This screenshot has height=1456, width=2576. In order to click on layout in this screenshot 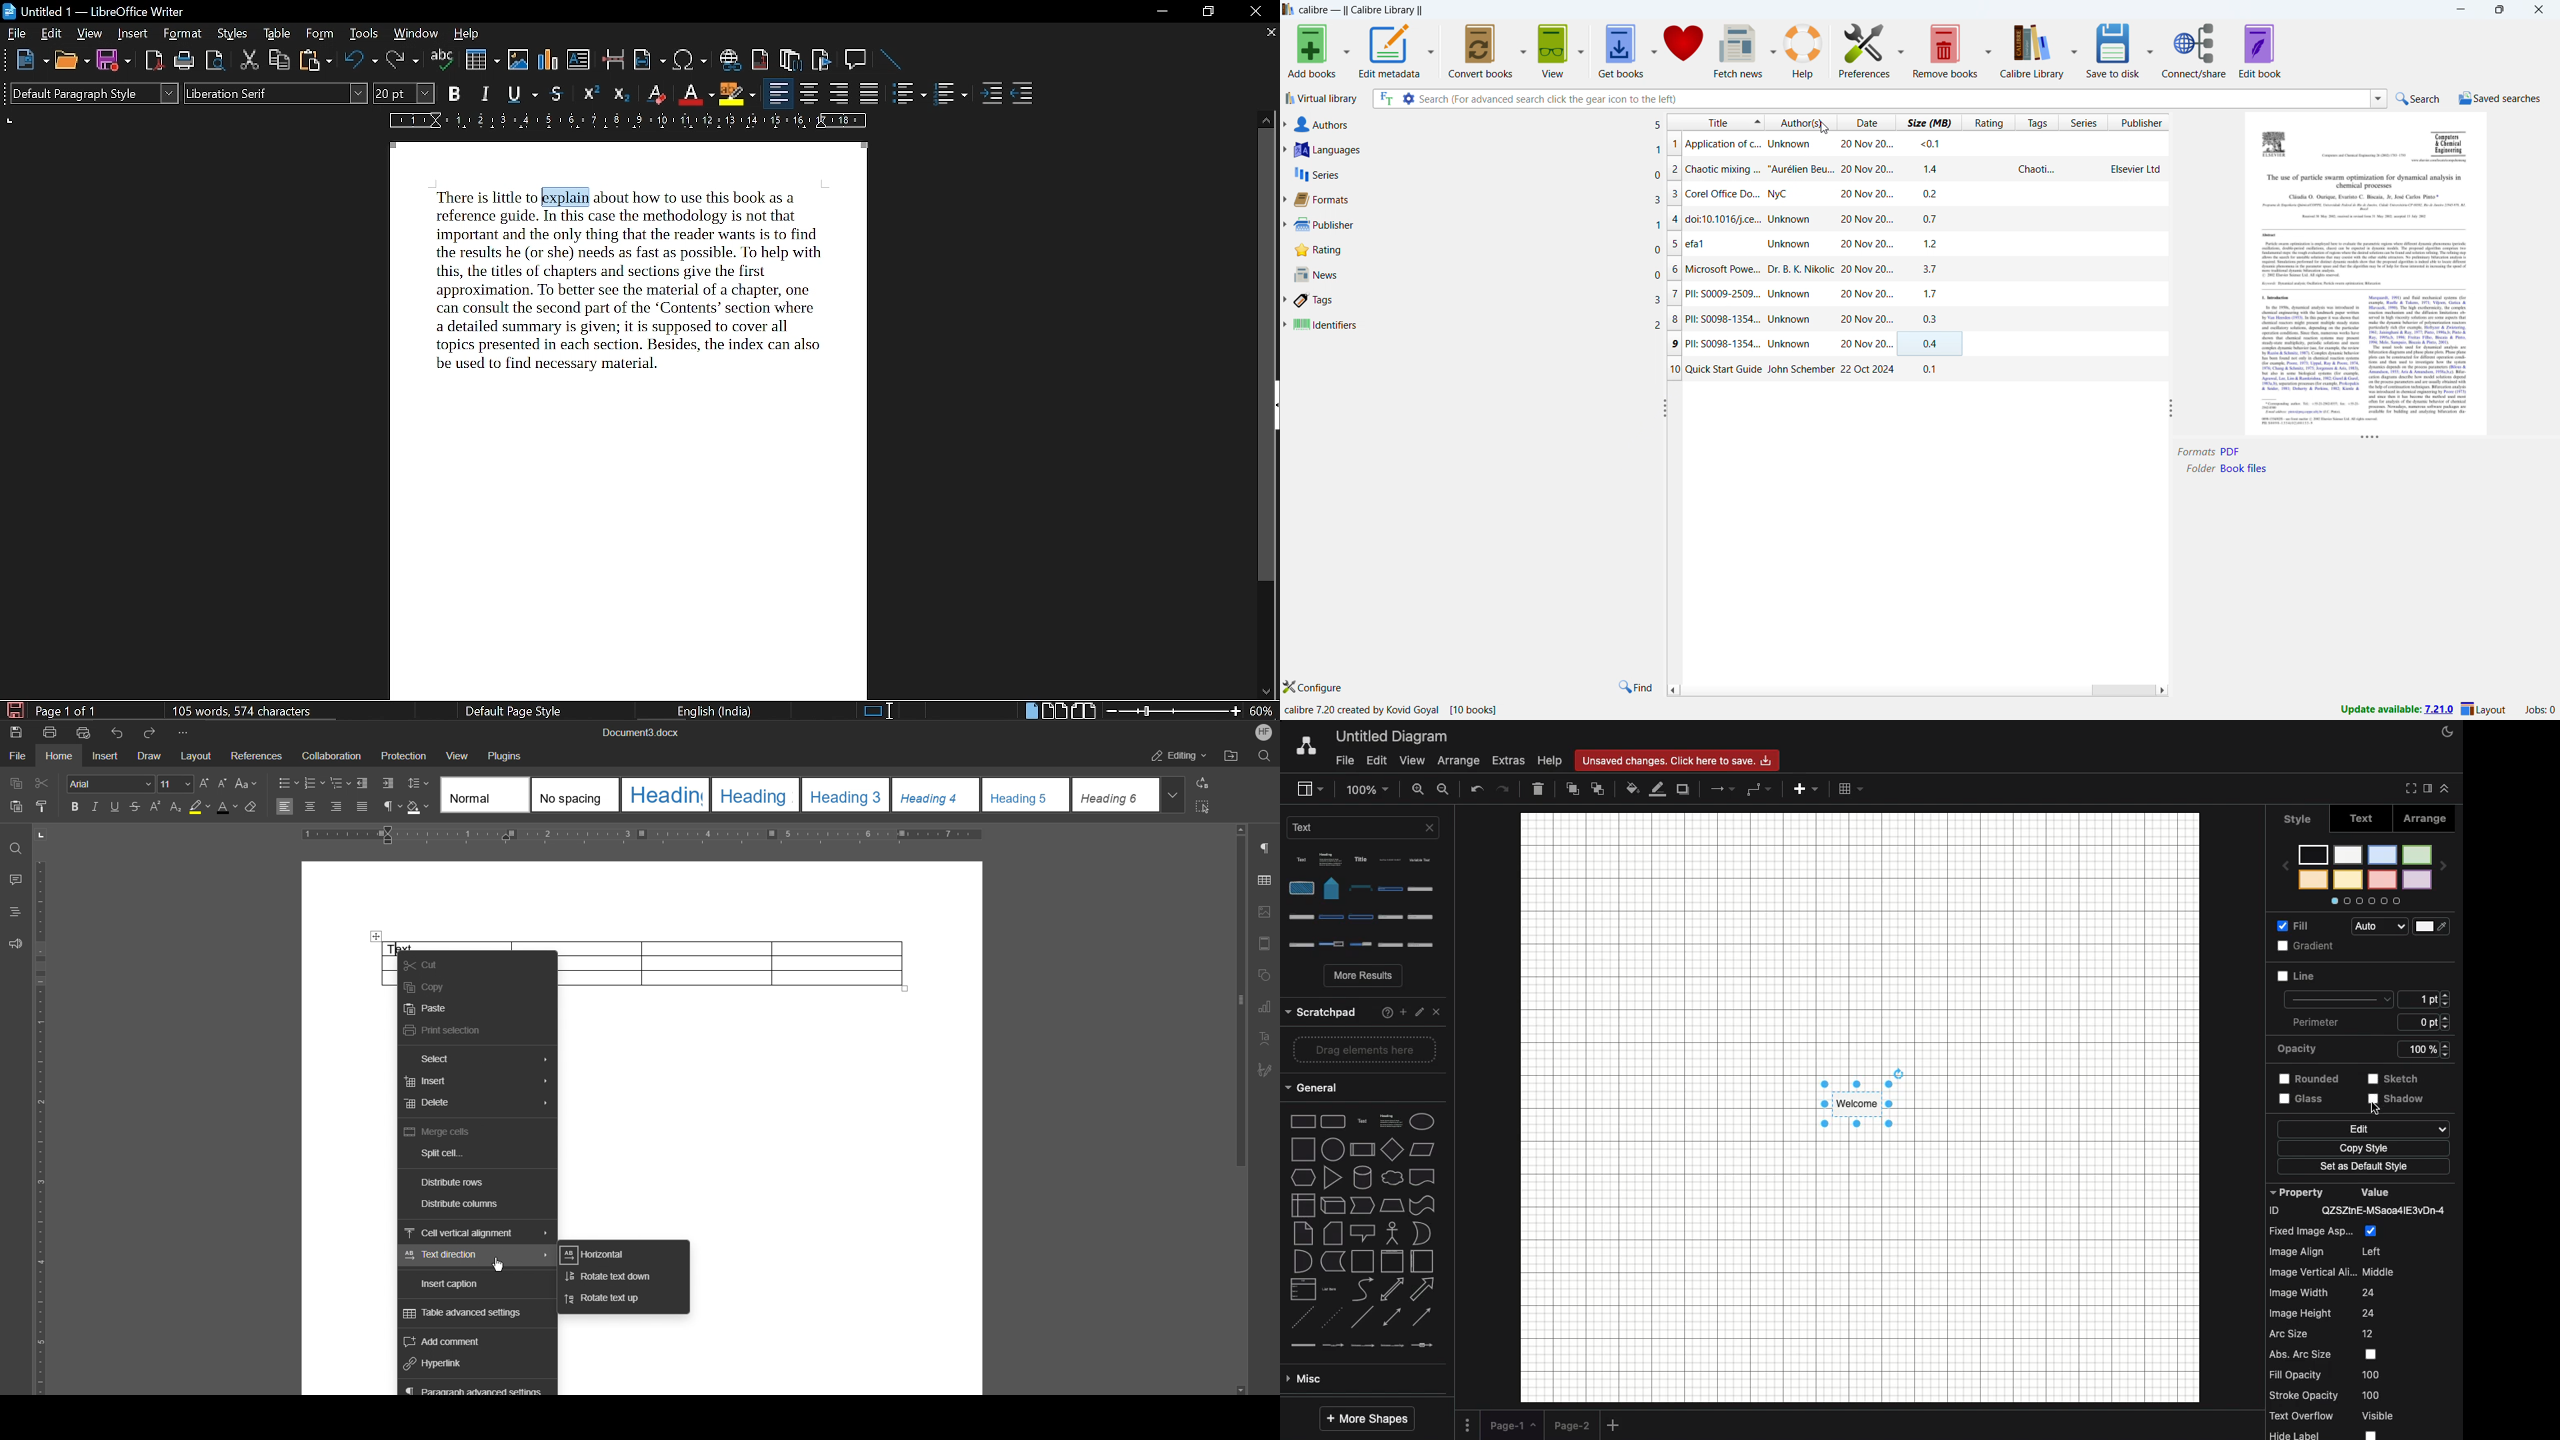, I will do `click(2483, 707)`.